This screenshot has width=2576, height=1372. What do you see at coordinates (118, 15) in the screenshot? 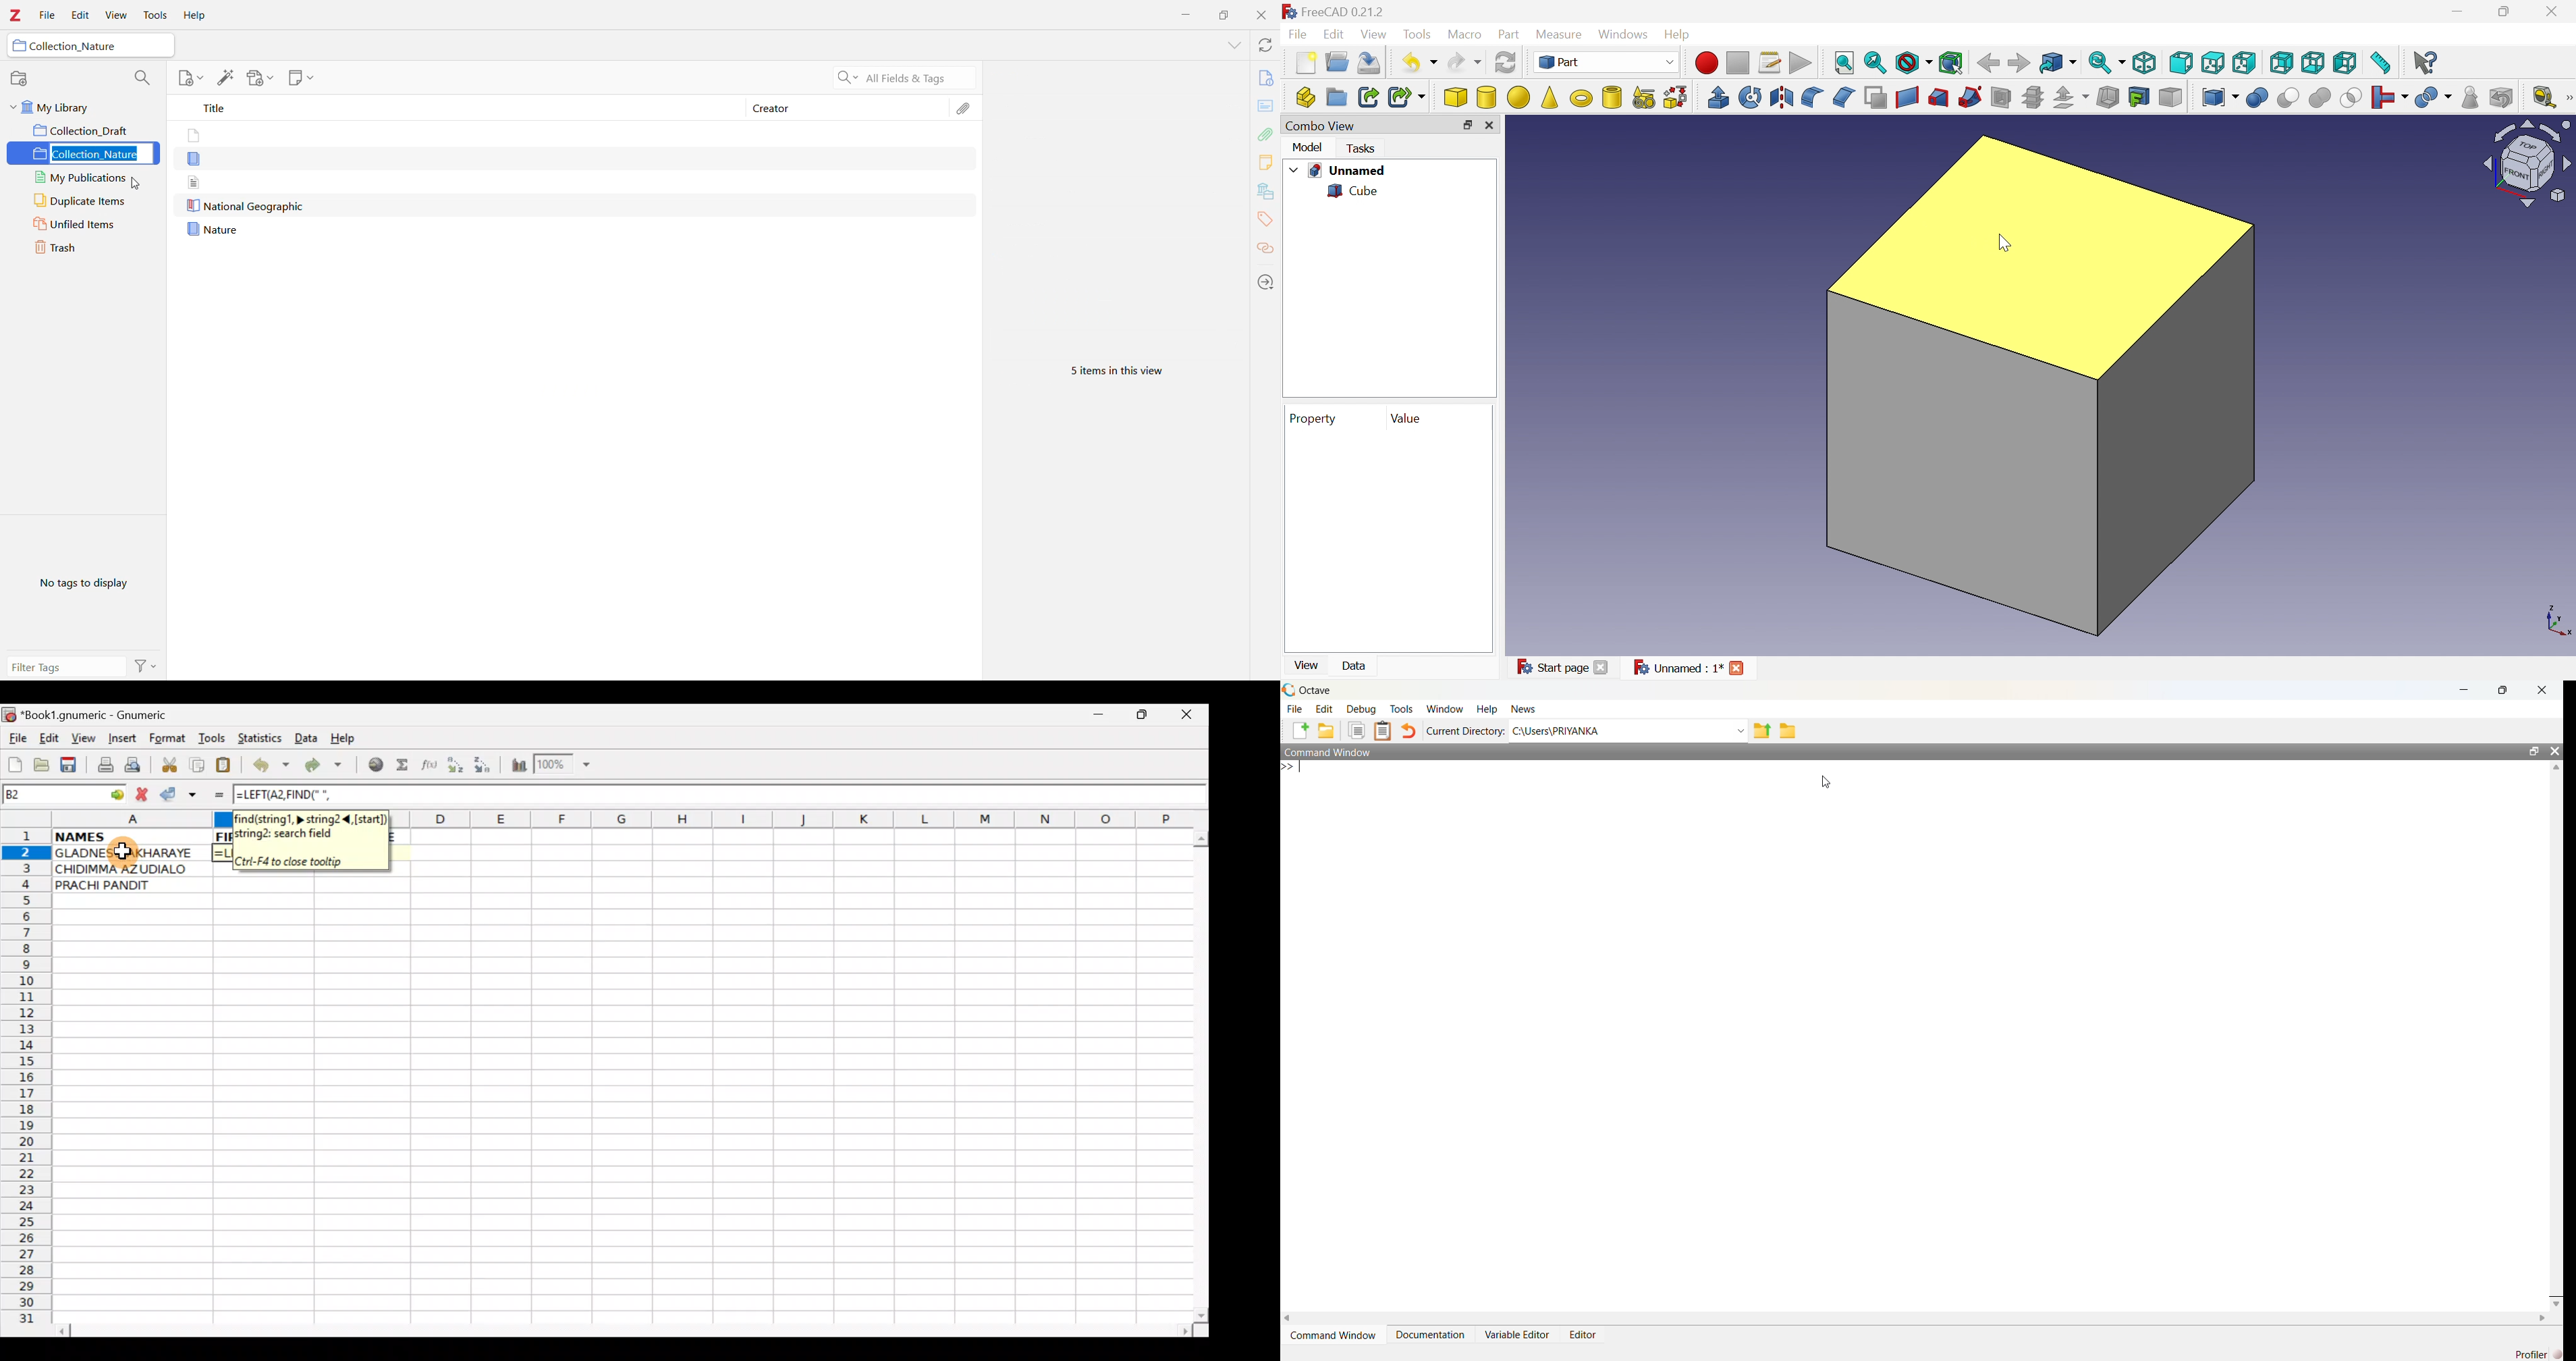
I see `View` at bounding box center [118, 15].